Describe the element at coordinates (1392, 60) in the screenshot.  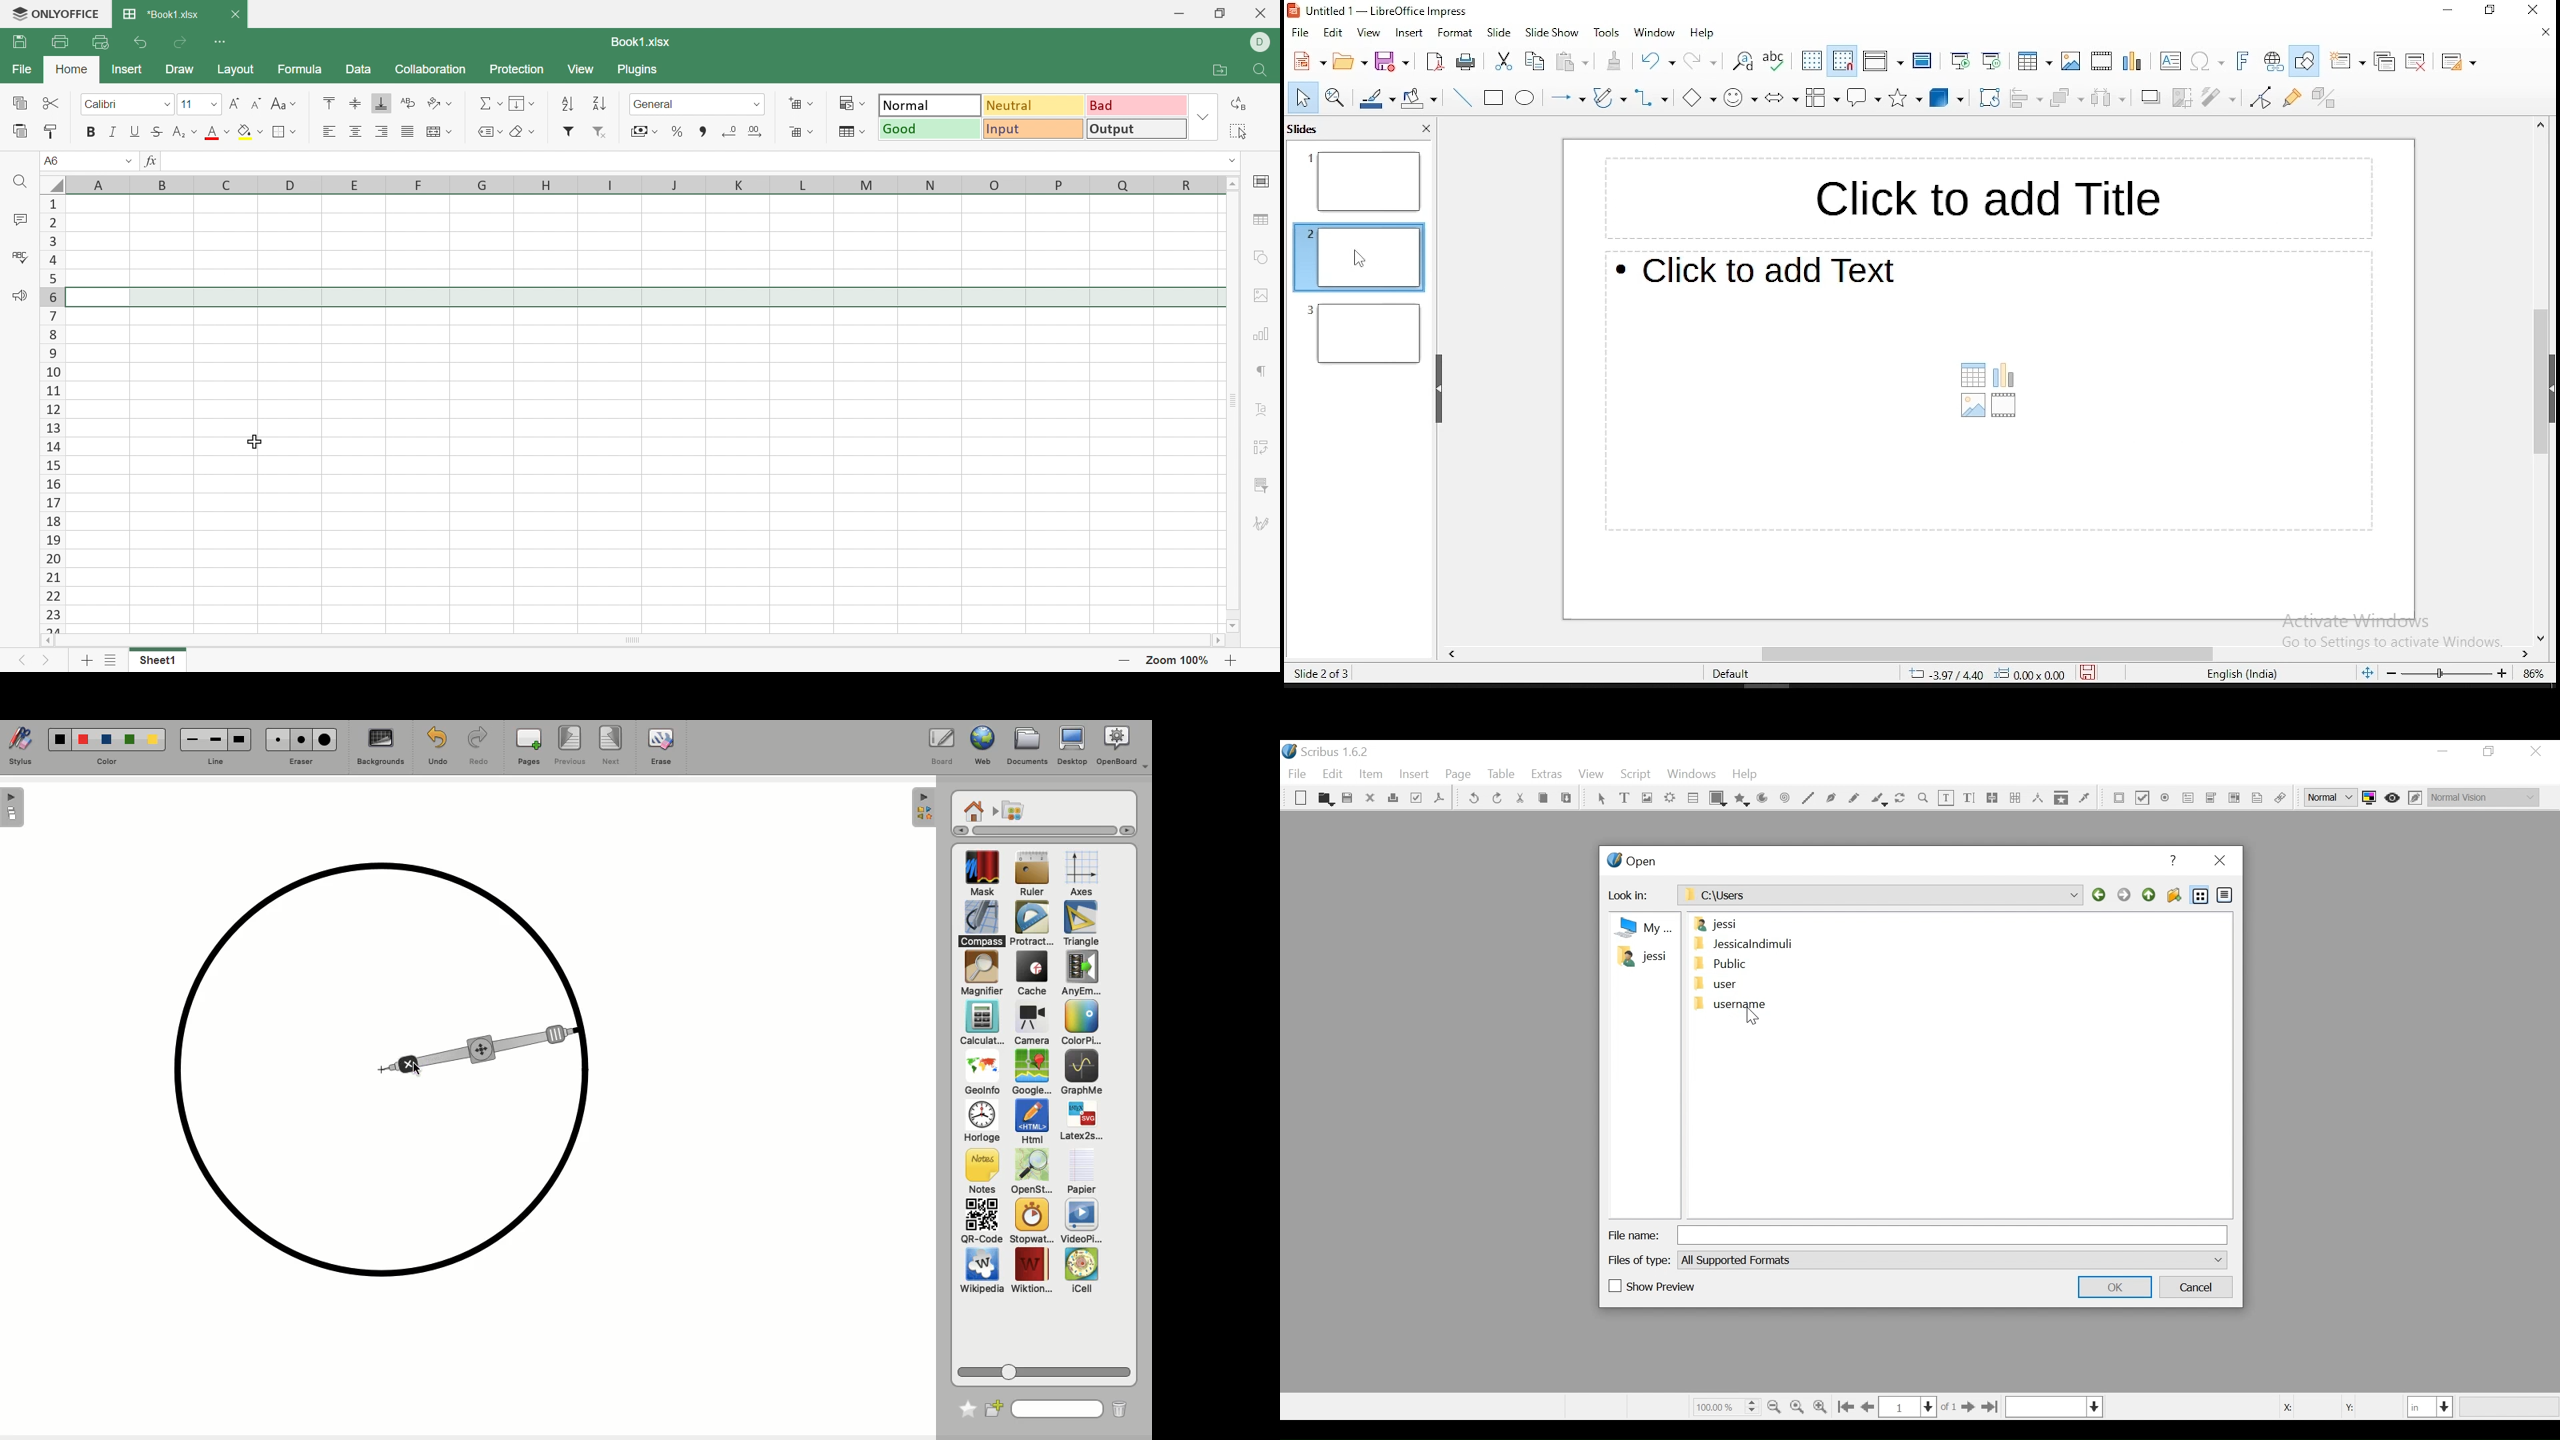
I see `save` at that location.